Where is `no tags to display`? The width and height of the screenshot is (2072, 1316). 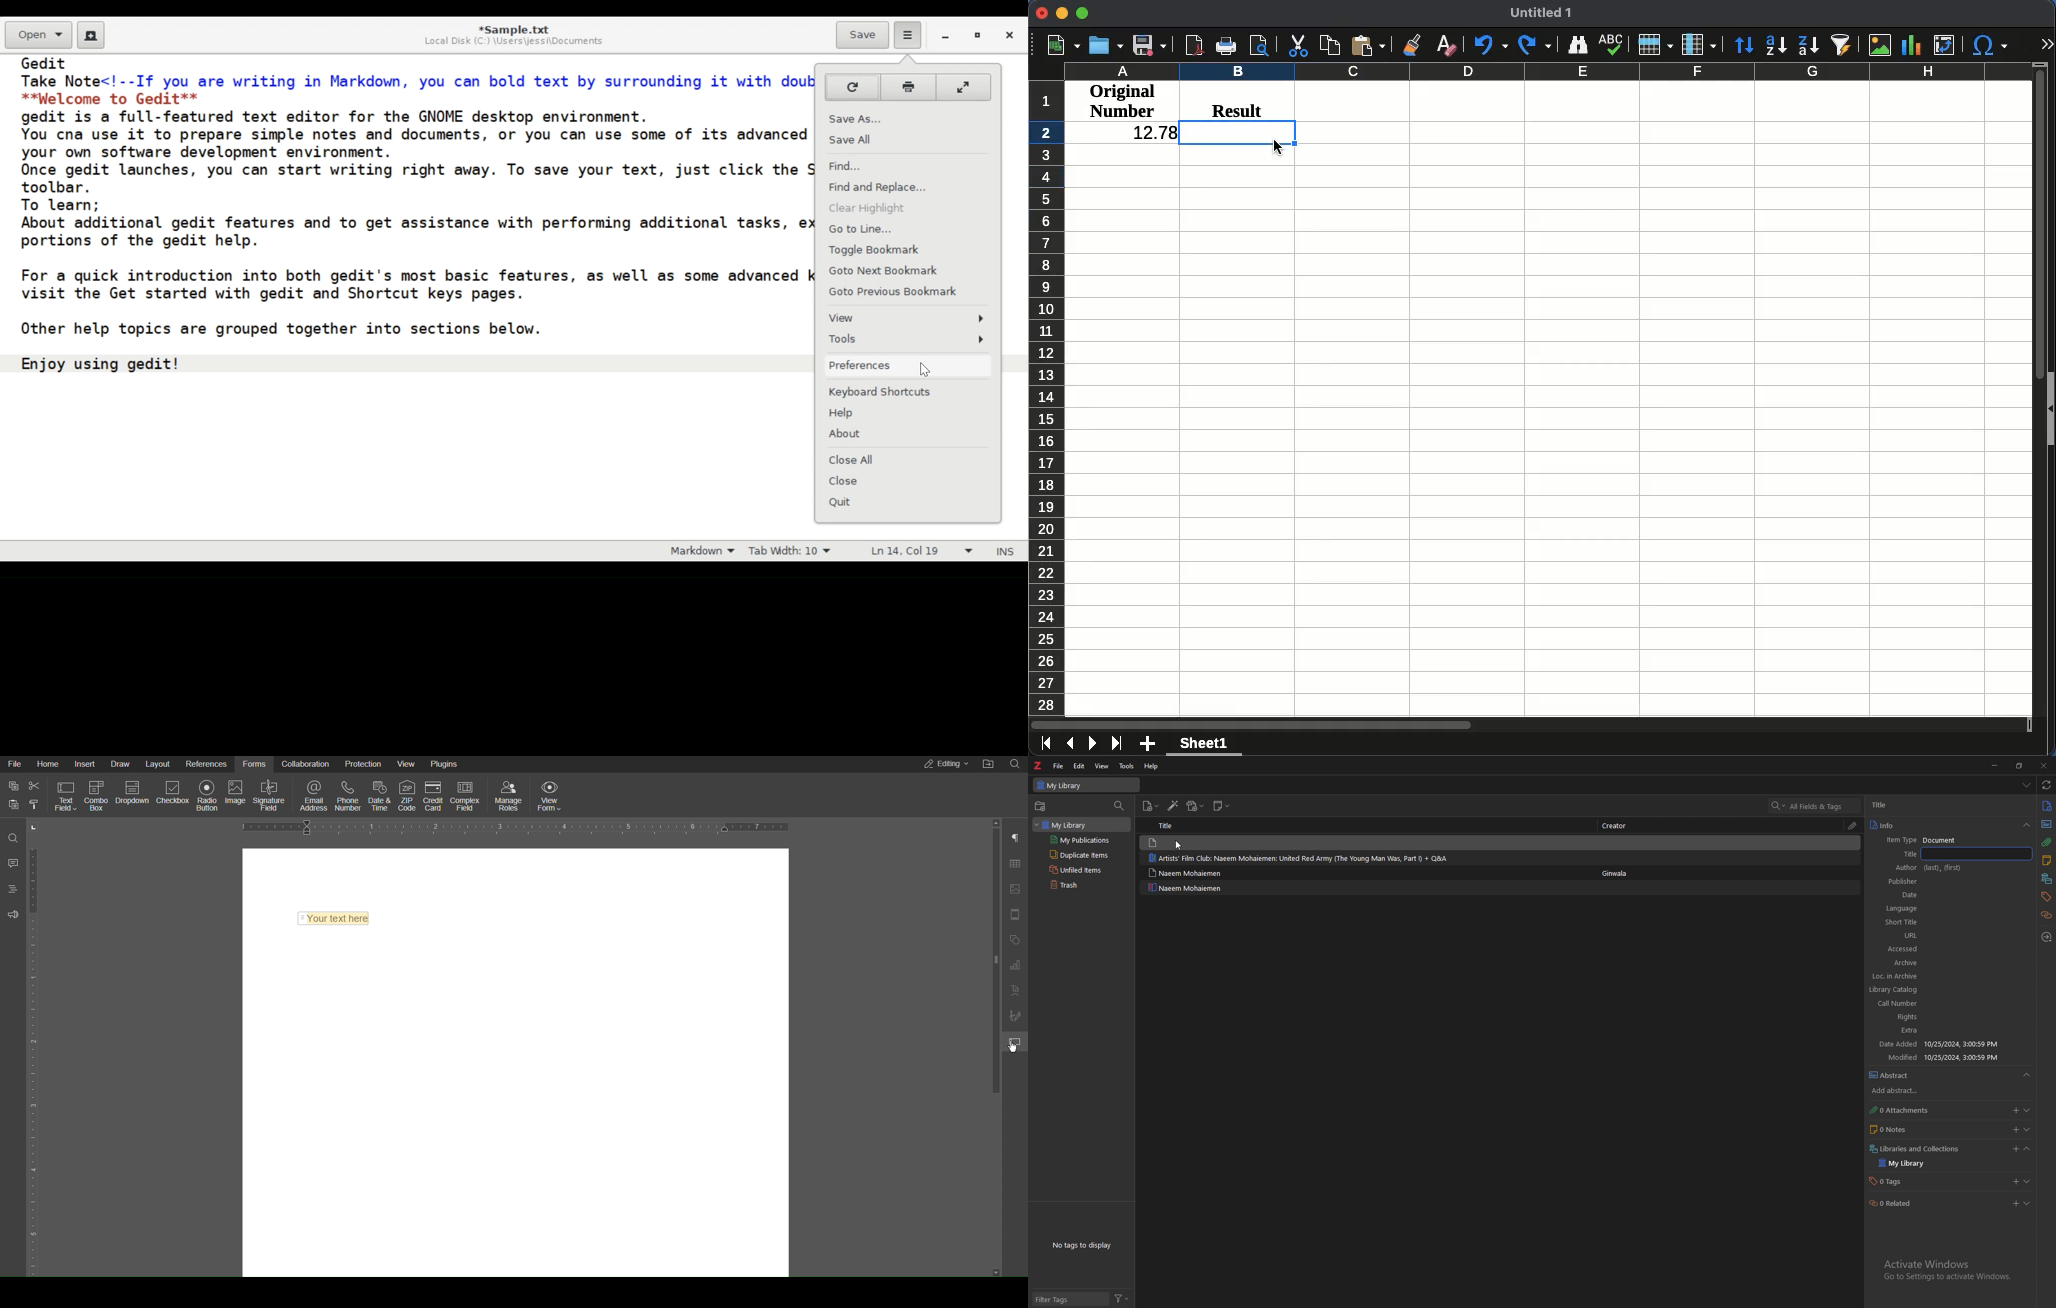 no tags to display is located at coordinates (1081, 1245).